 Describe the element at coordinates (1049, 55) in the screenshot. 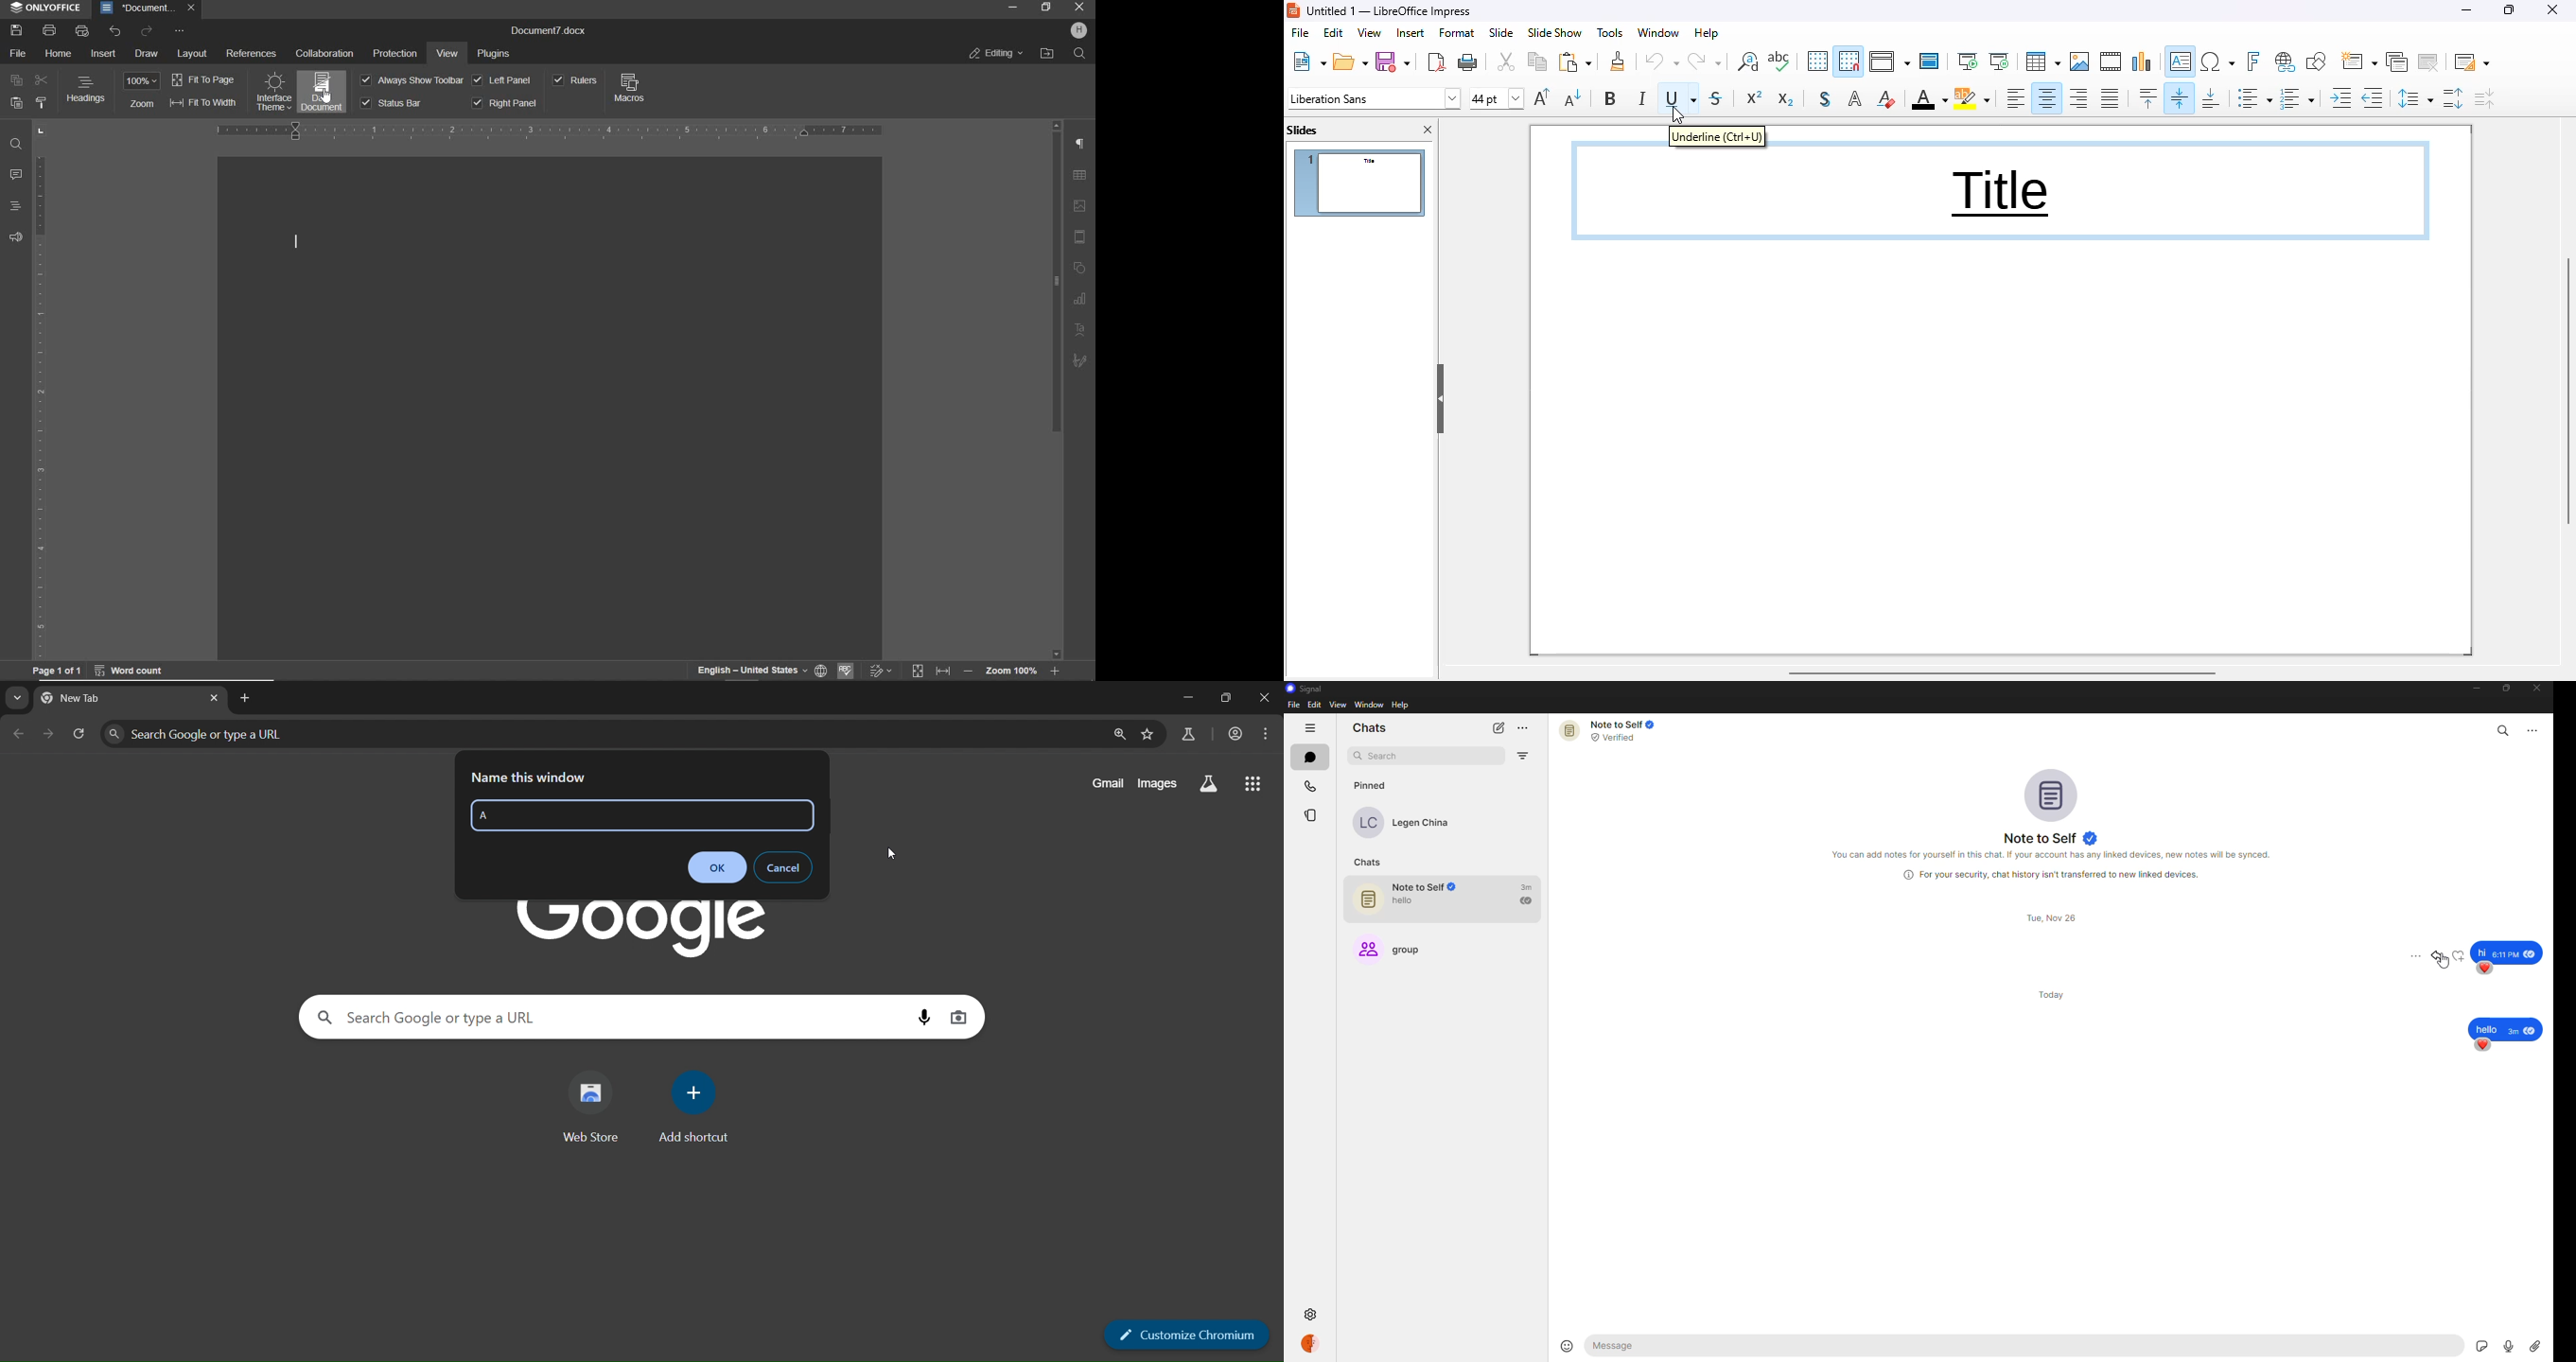

I see `OPEN FILE LOCATION` at that location.